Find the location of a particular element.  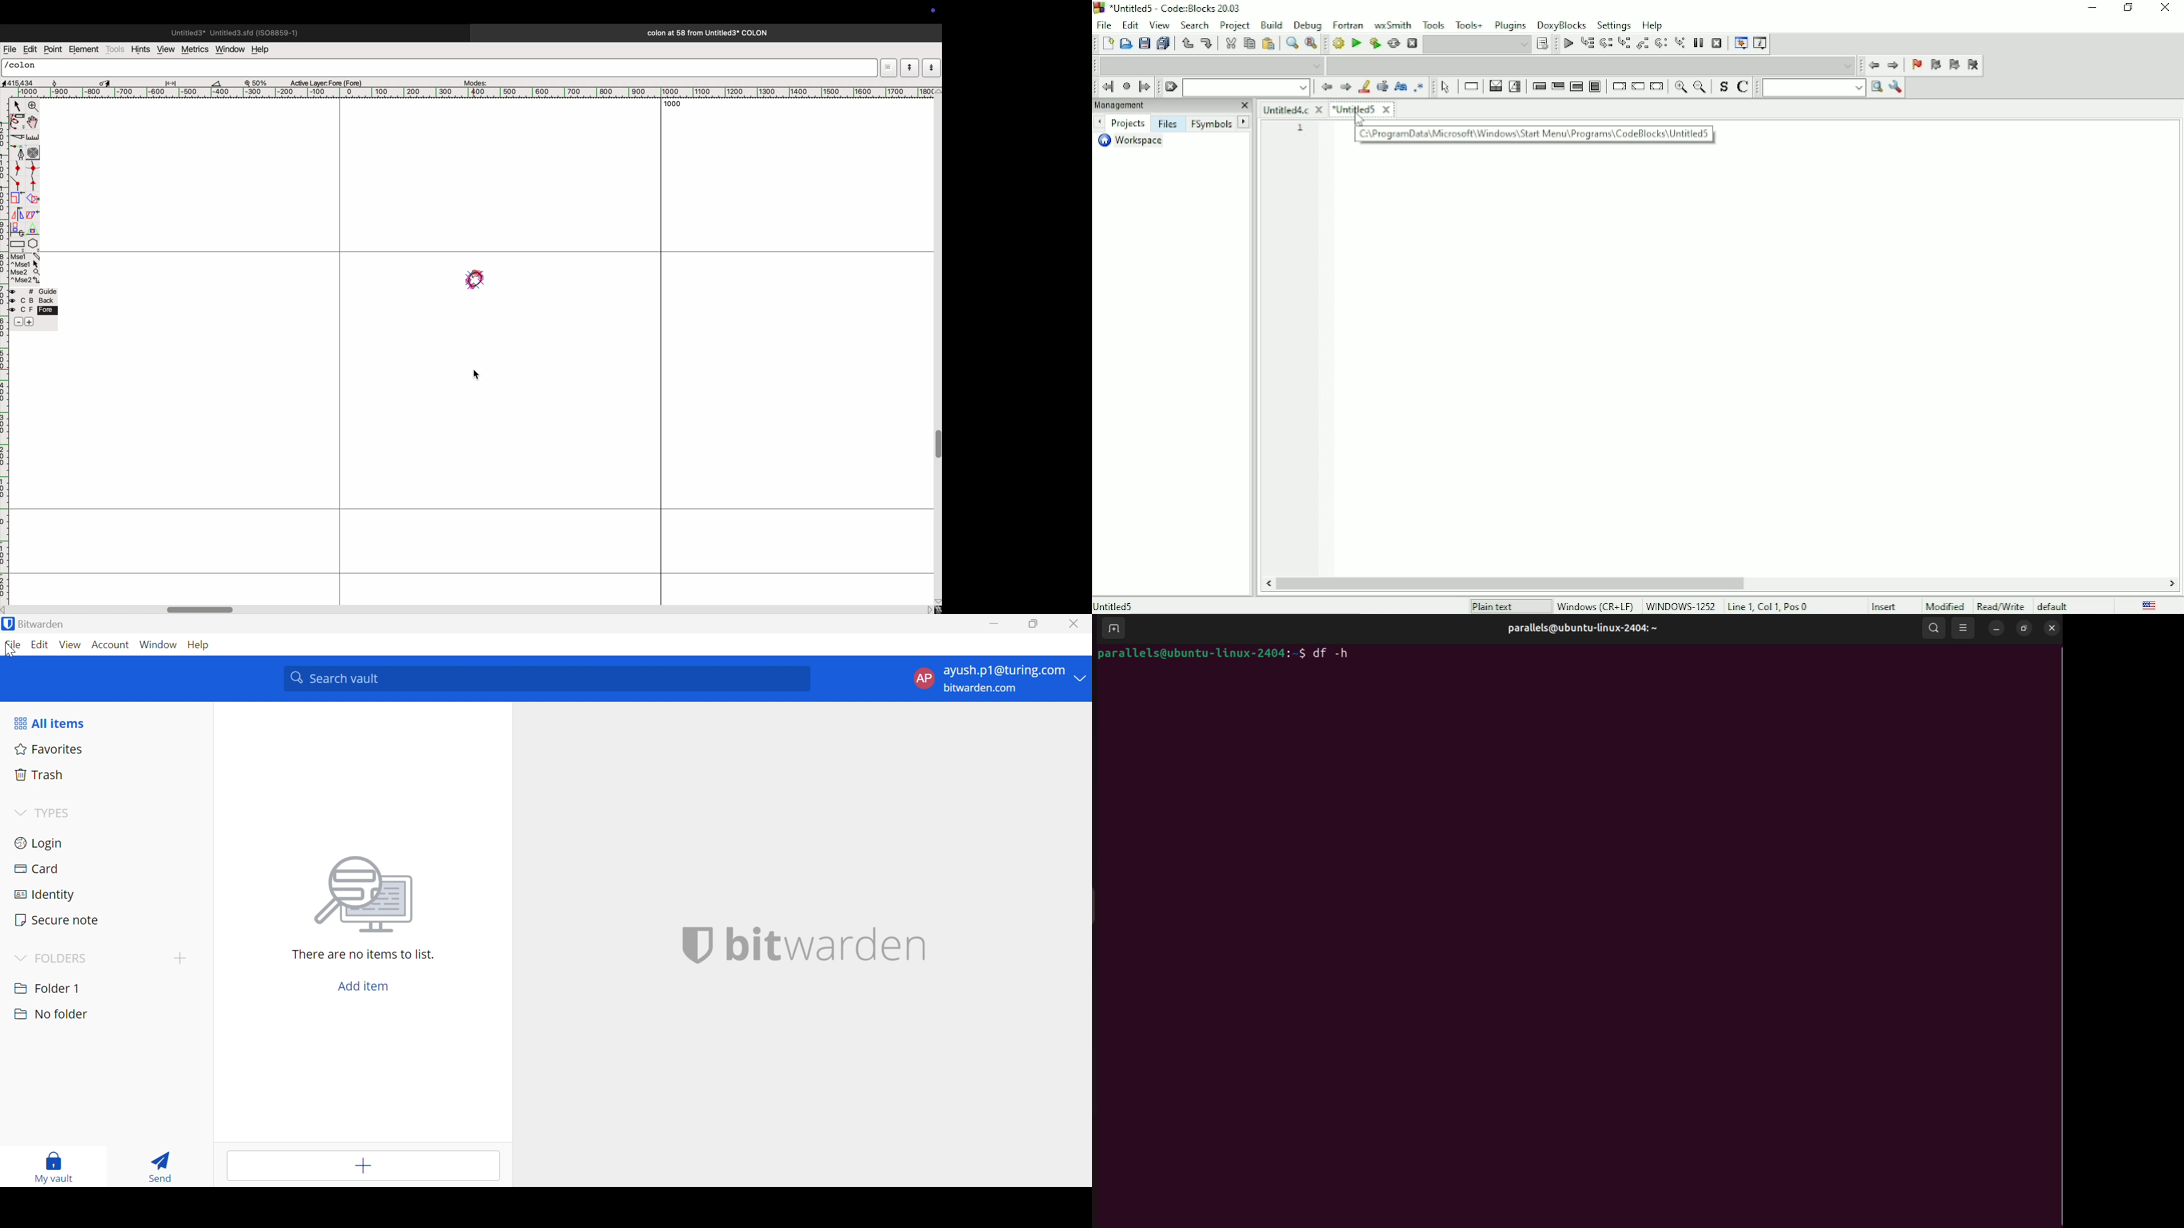

Various info is located at coordinates (1760, 43).